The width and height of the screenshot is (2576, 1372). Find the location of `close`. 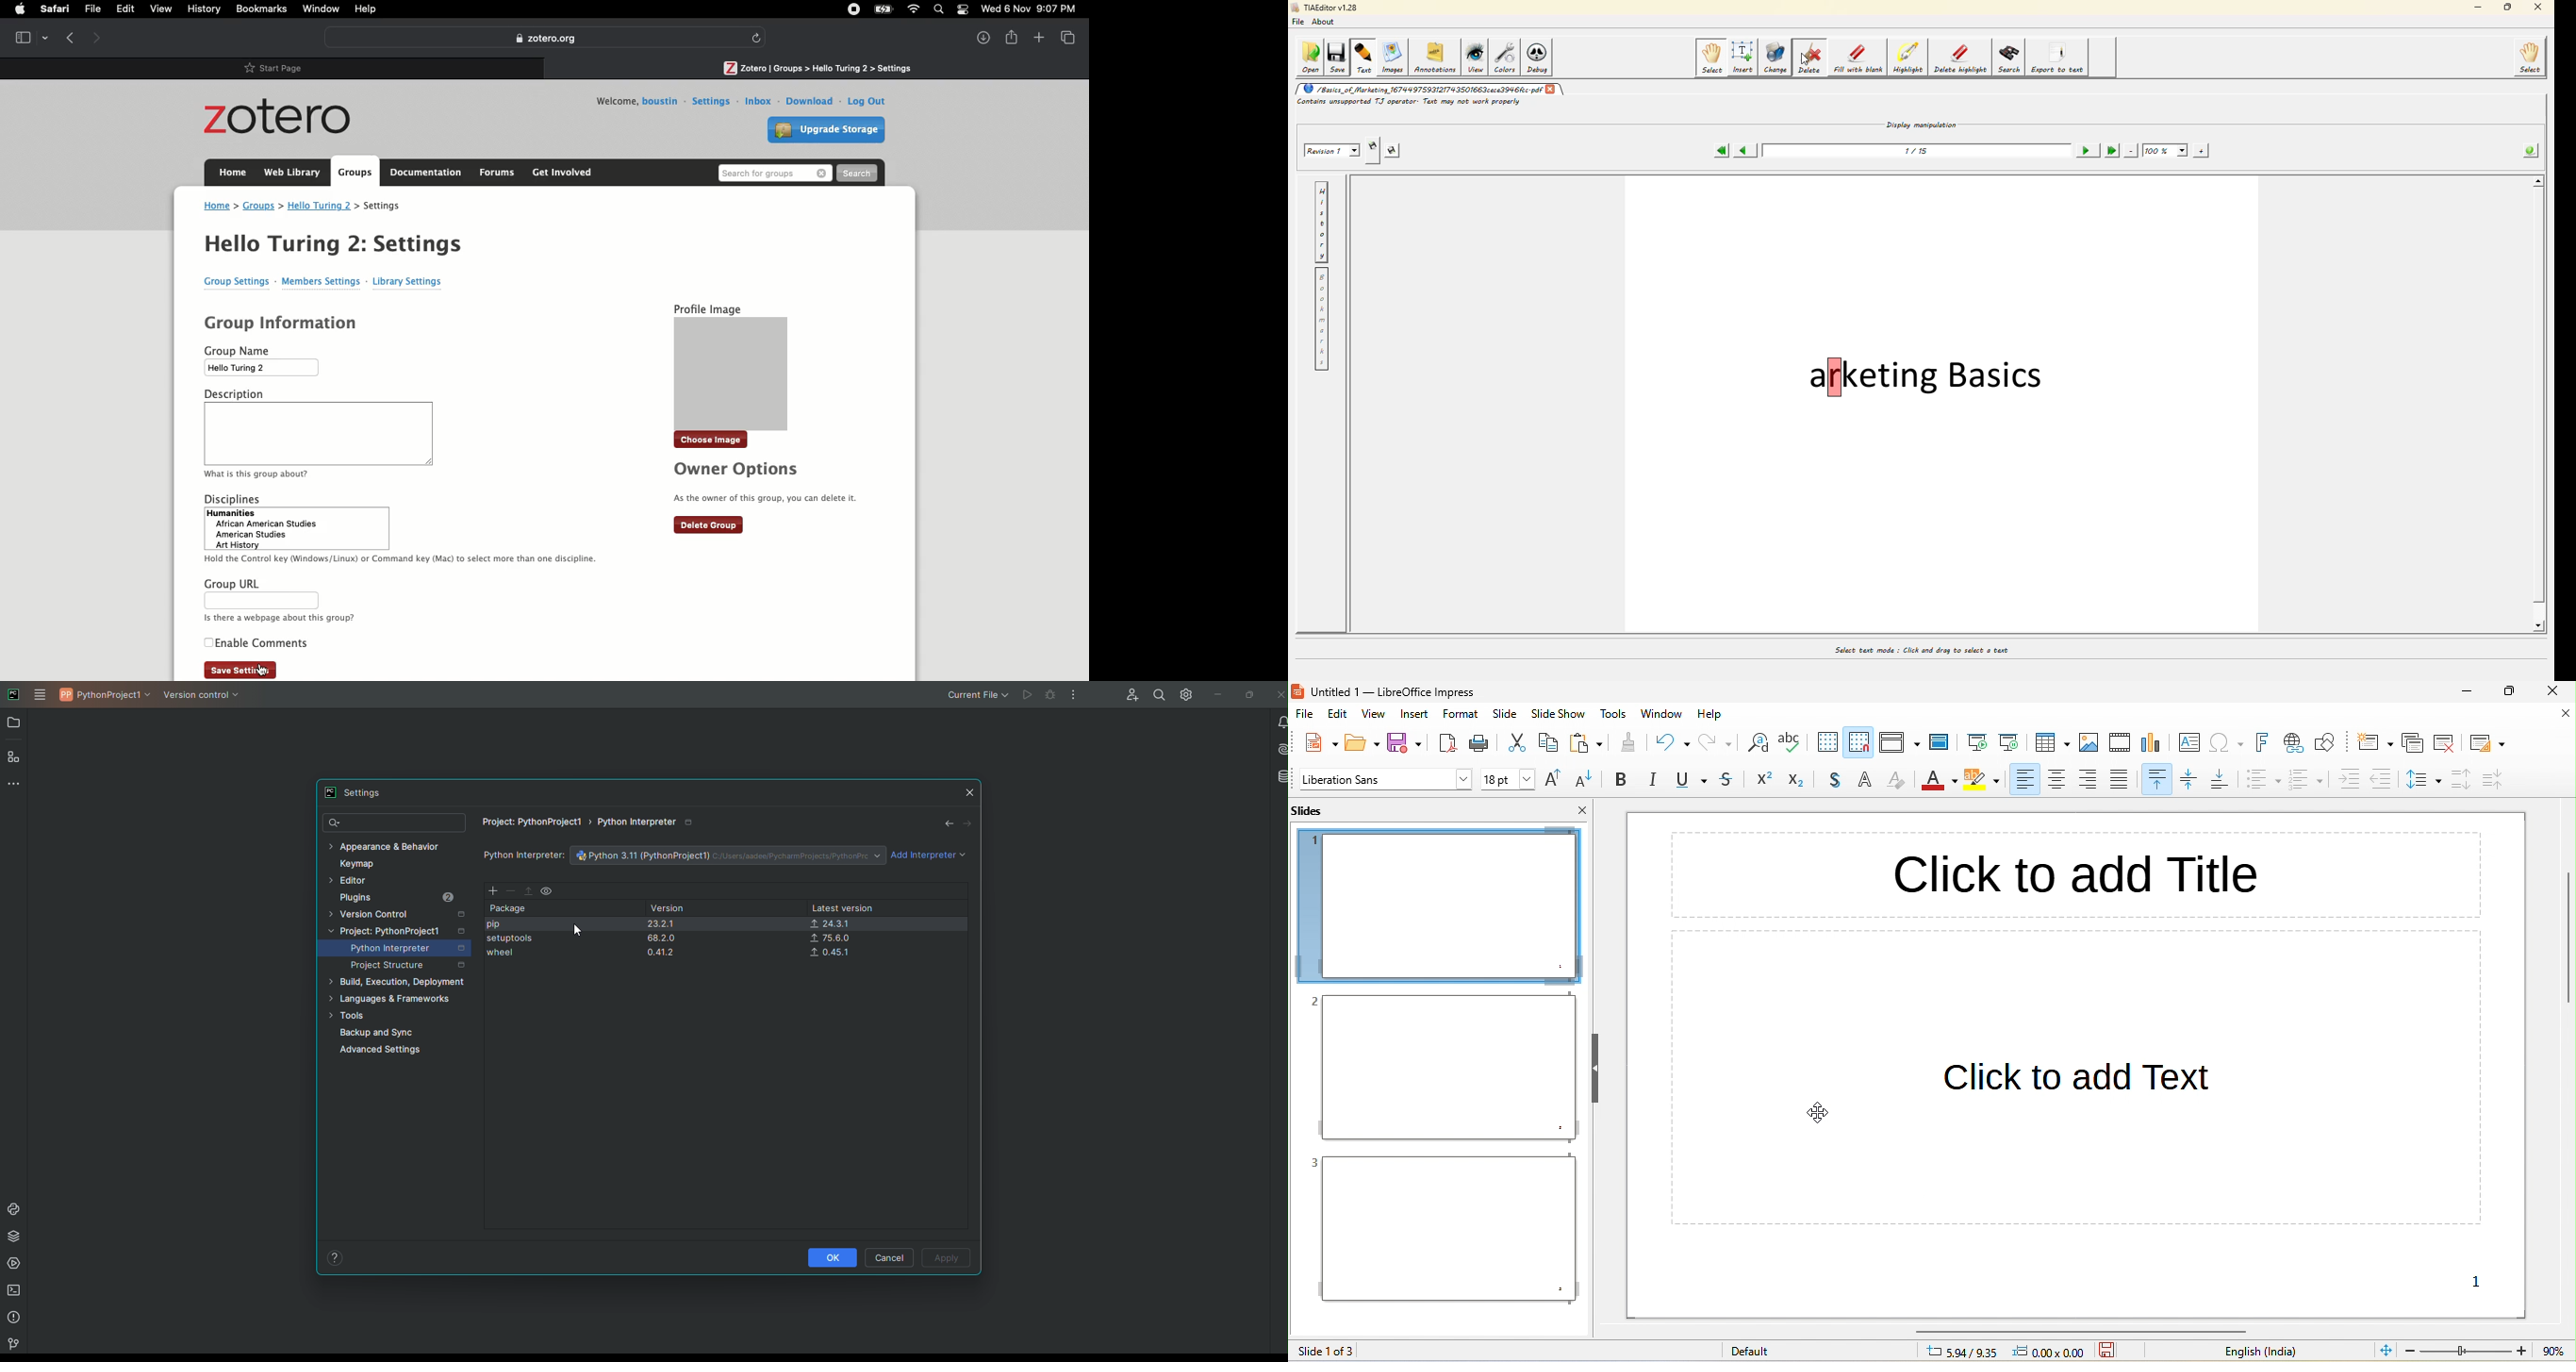

close is located at coordinates (1582, 809).